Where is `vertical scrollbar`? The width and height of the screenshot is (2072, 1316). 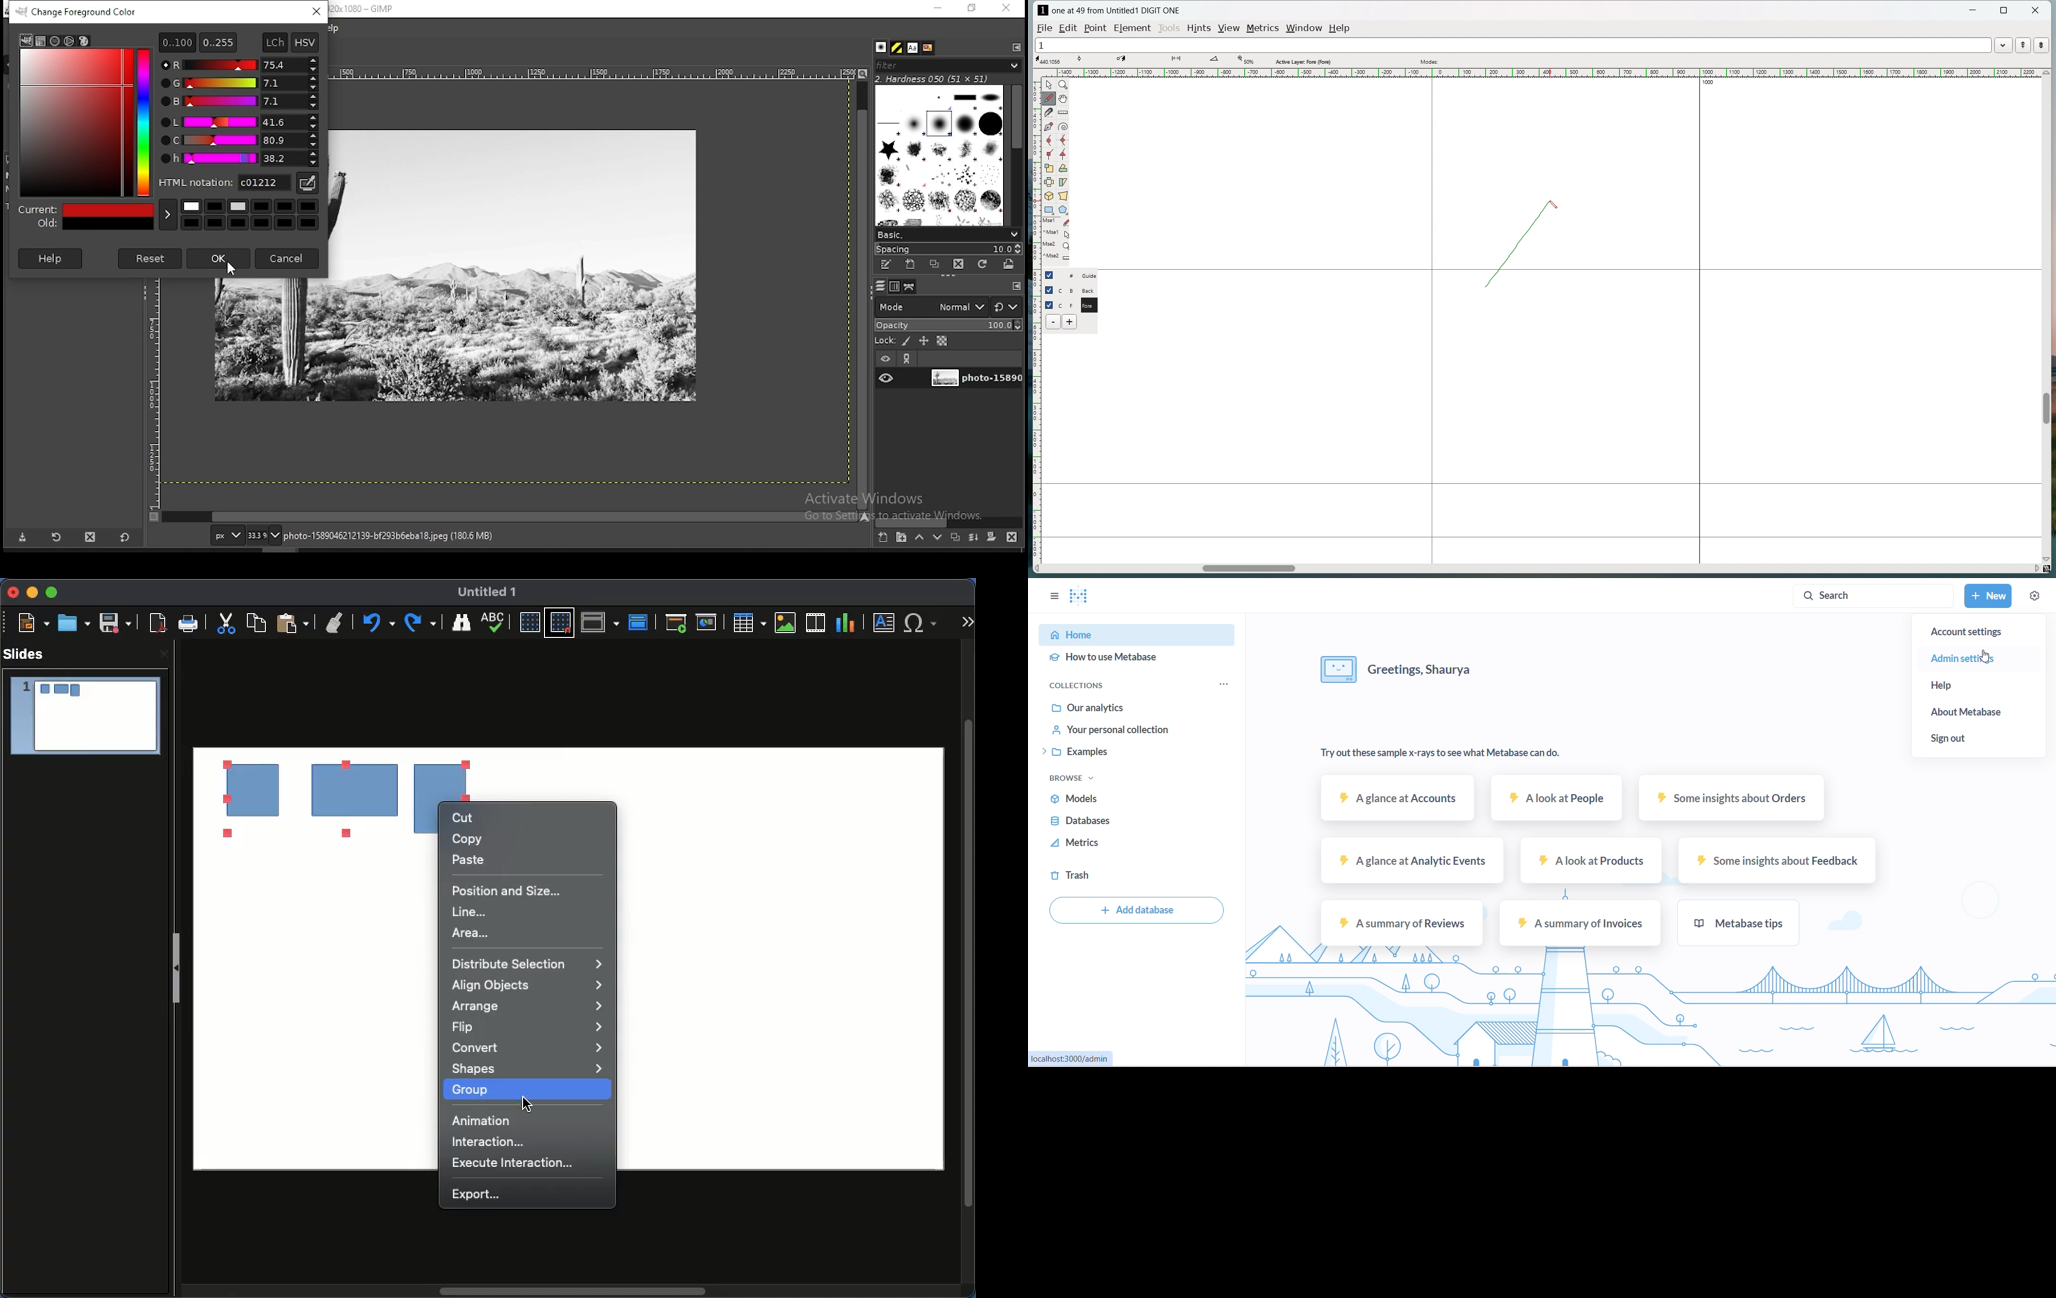 vertical scrollbar is located at coordinates (2045, 409).